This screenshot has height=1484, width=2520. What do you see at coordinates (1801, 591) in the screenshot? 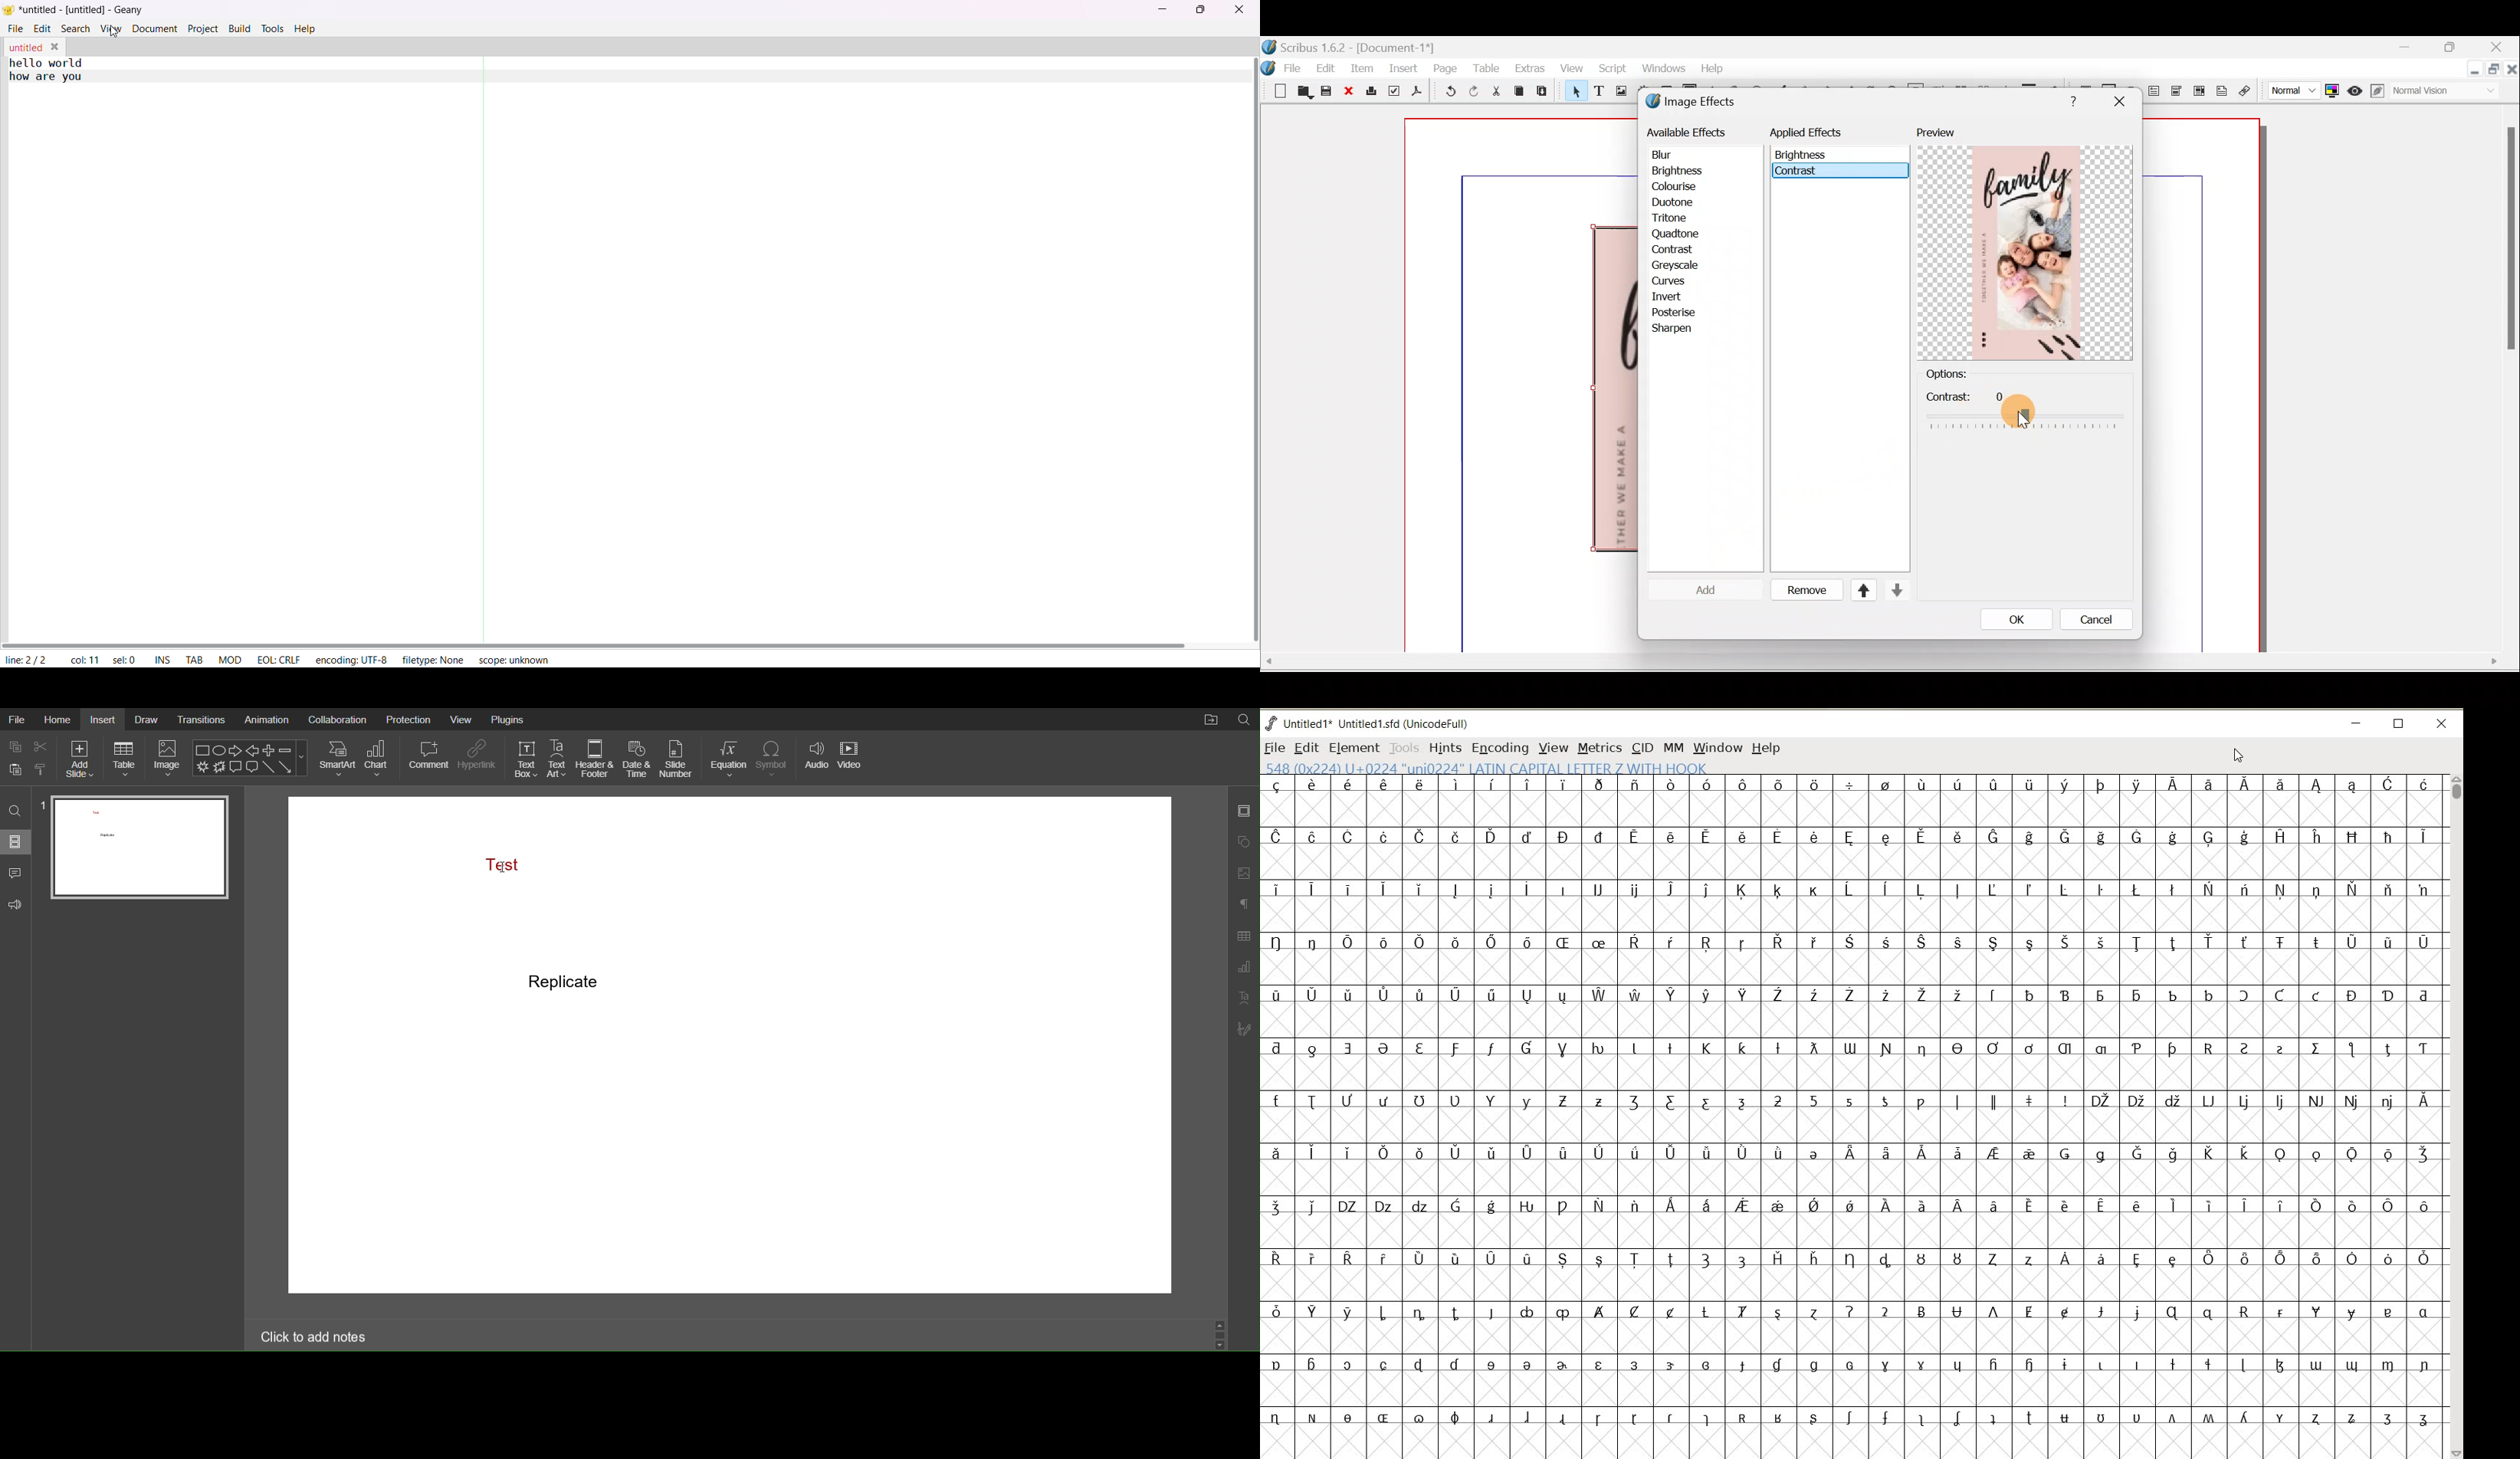
I see `Remove` at bounding box center [1801, 591].